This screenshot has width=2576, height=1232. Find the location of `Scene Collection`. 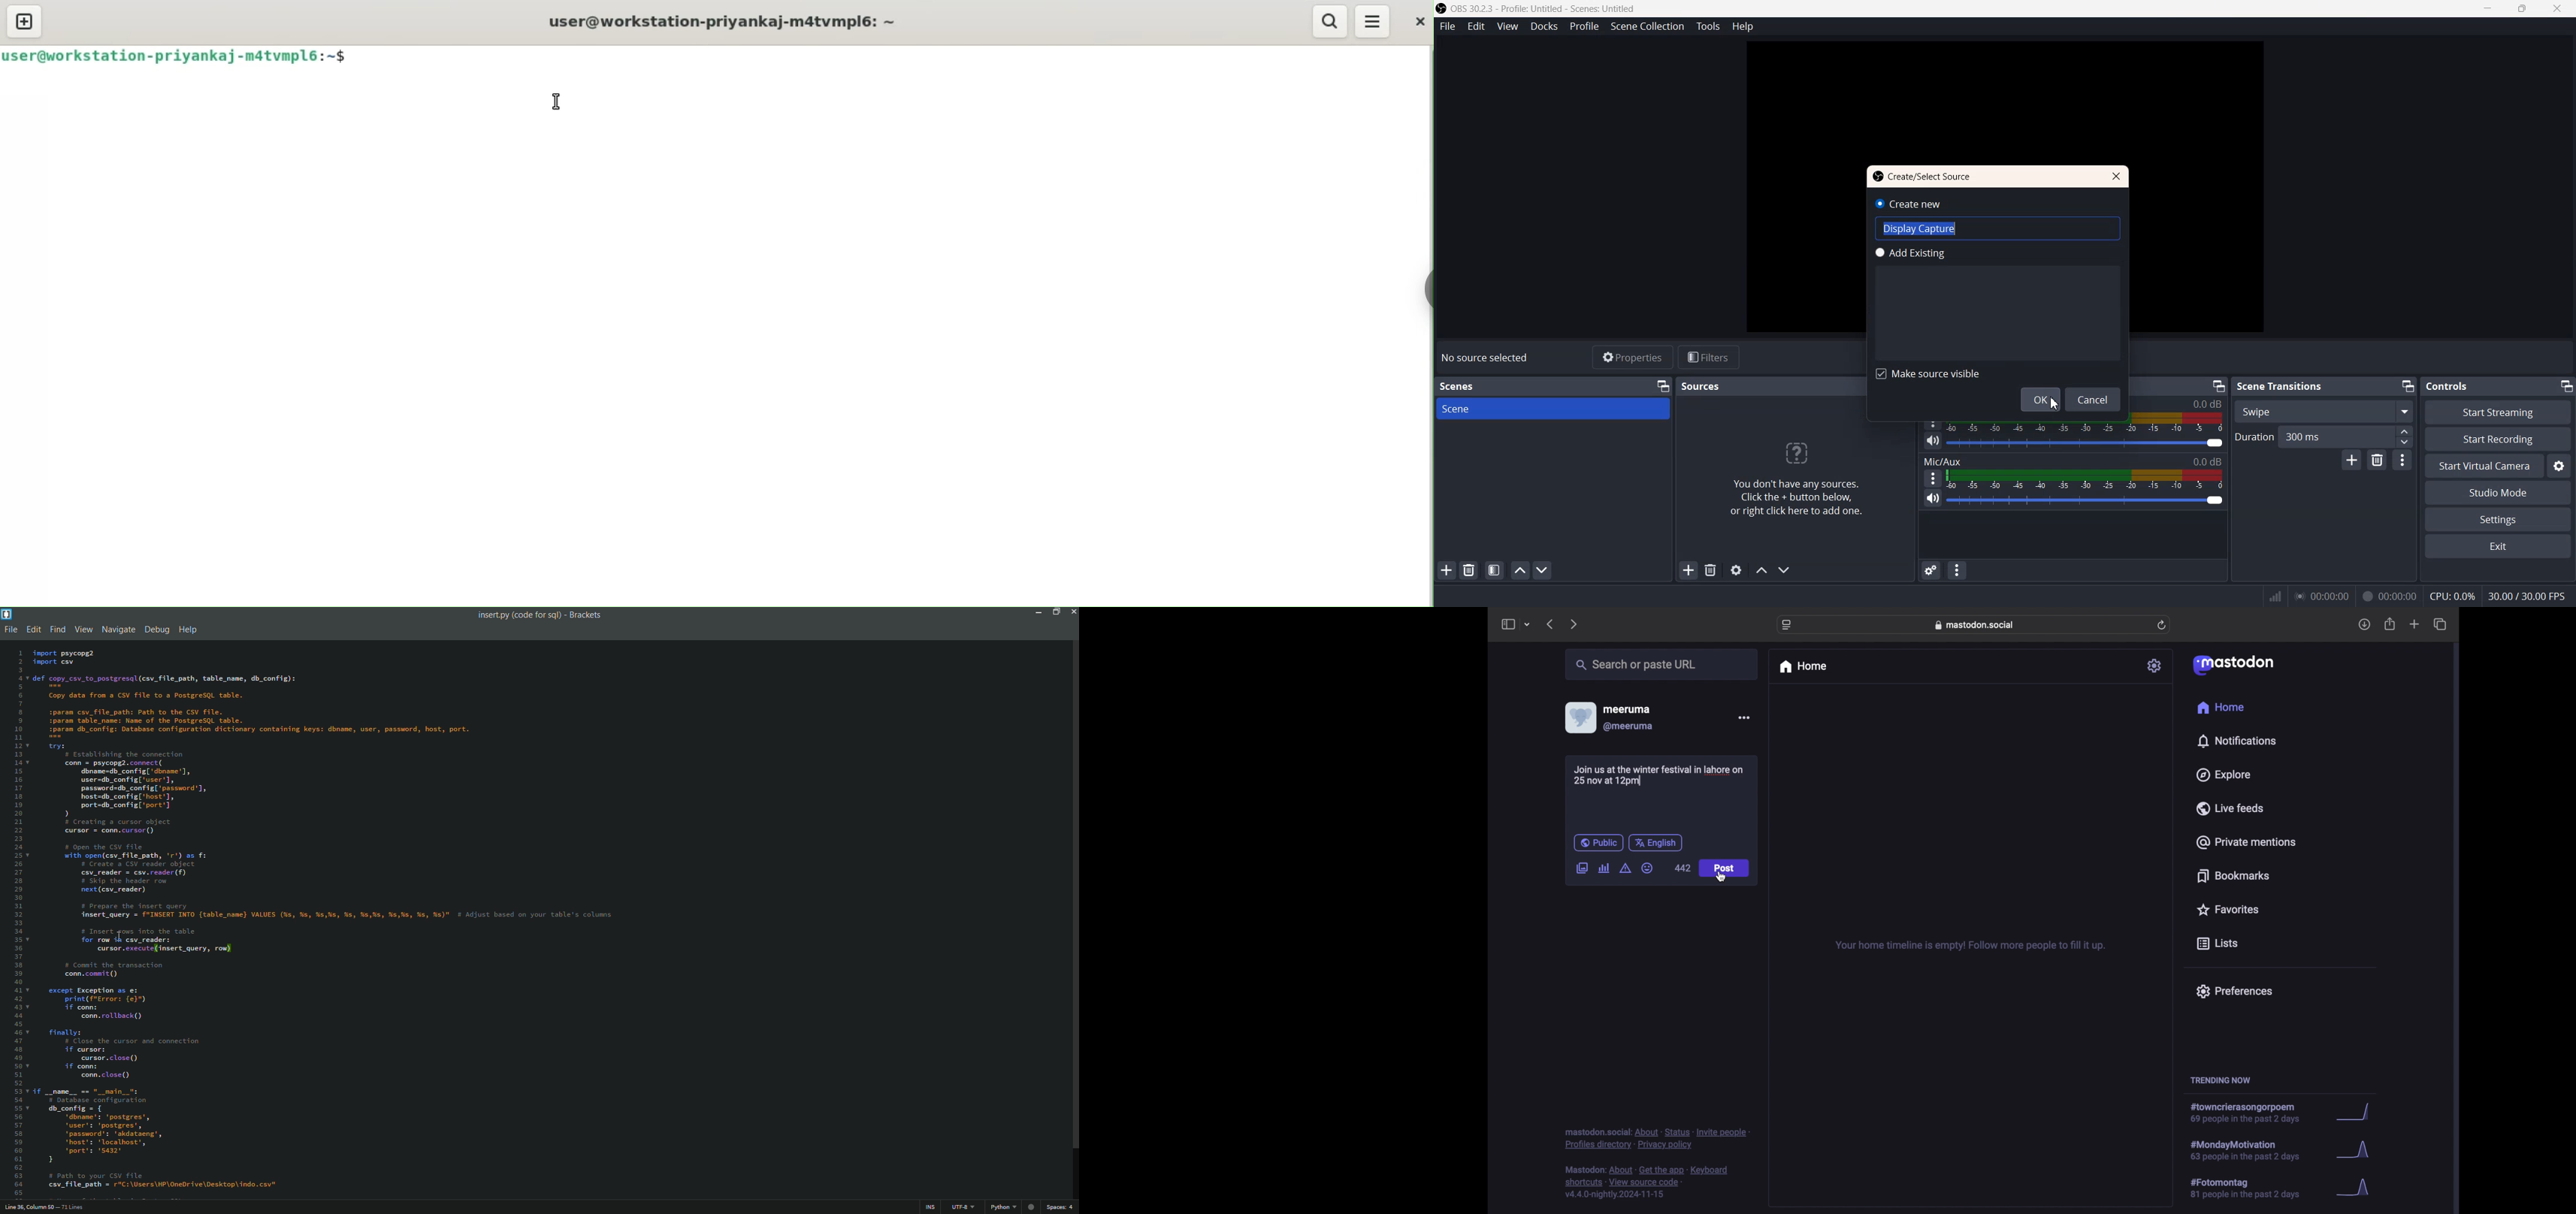

Scene Collection is located at coordinates (1647, 26).